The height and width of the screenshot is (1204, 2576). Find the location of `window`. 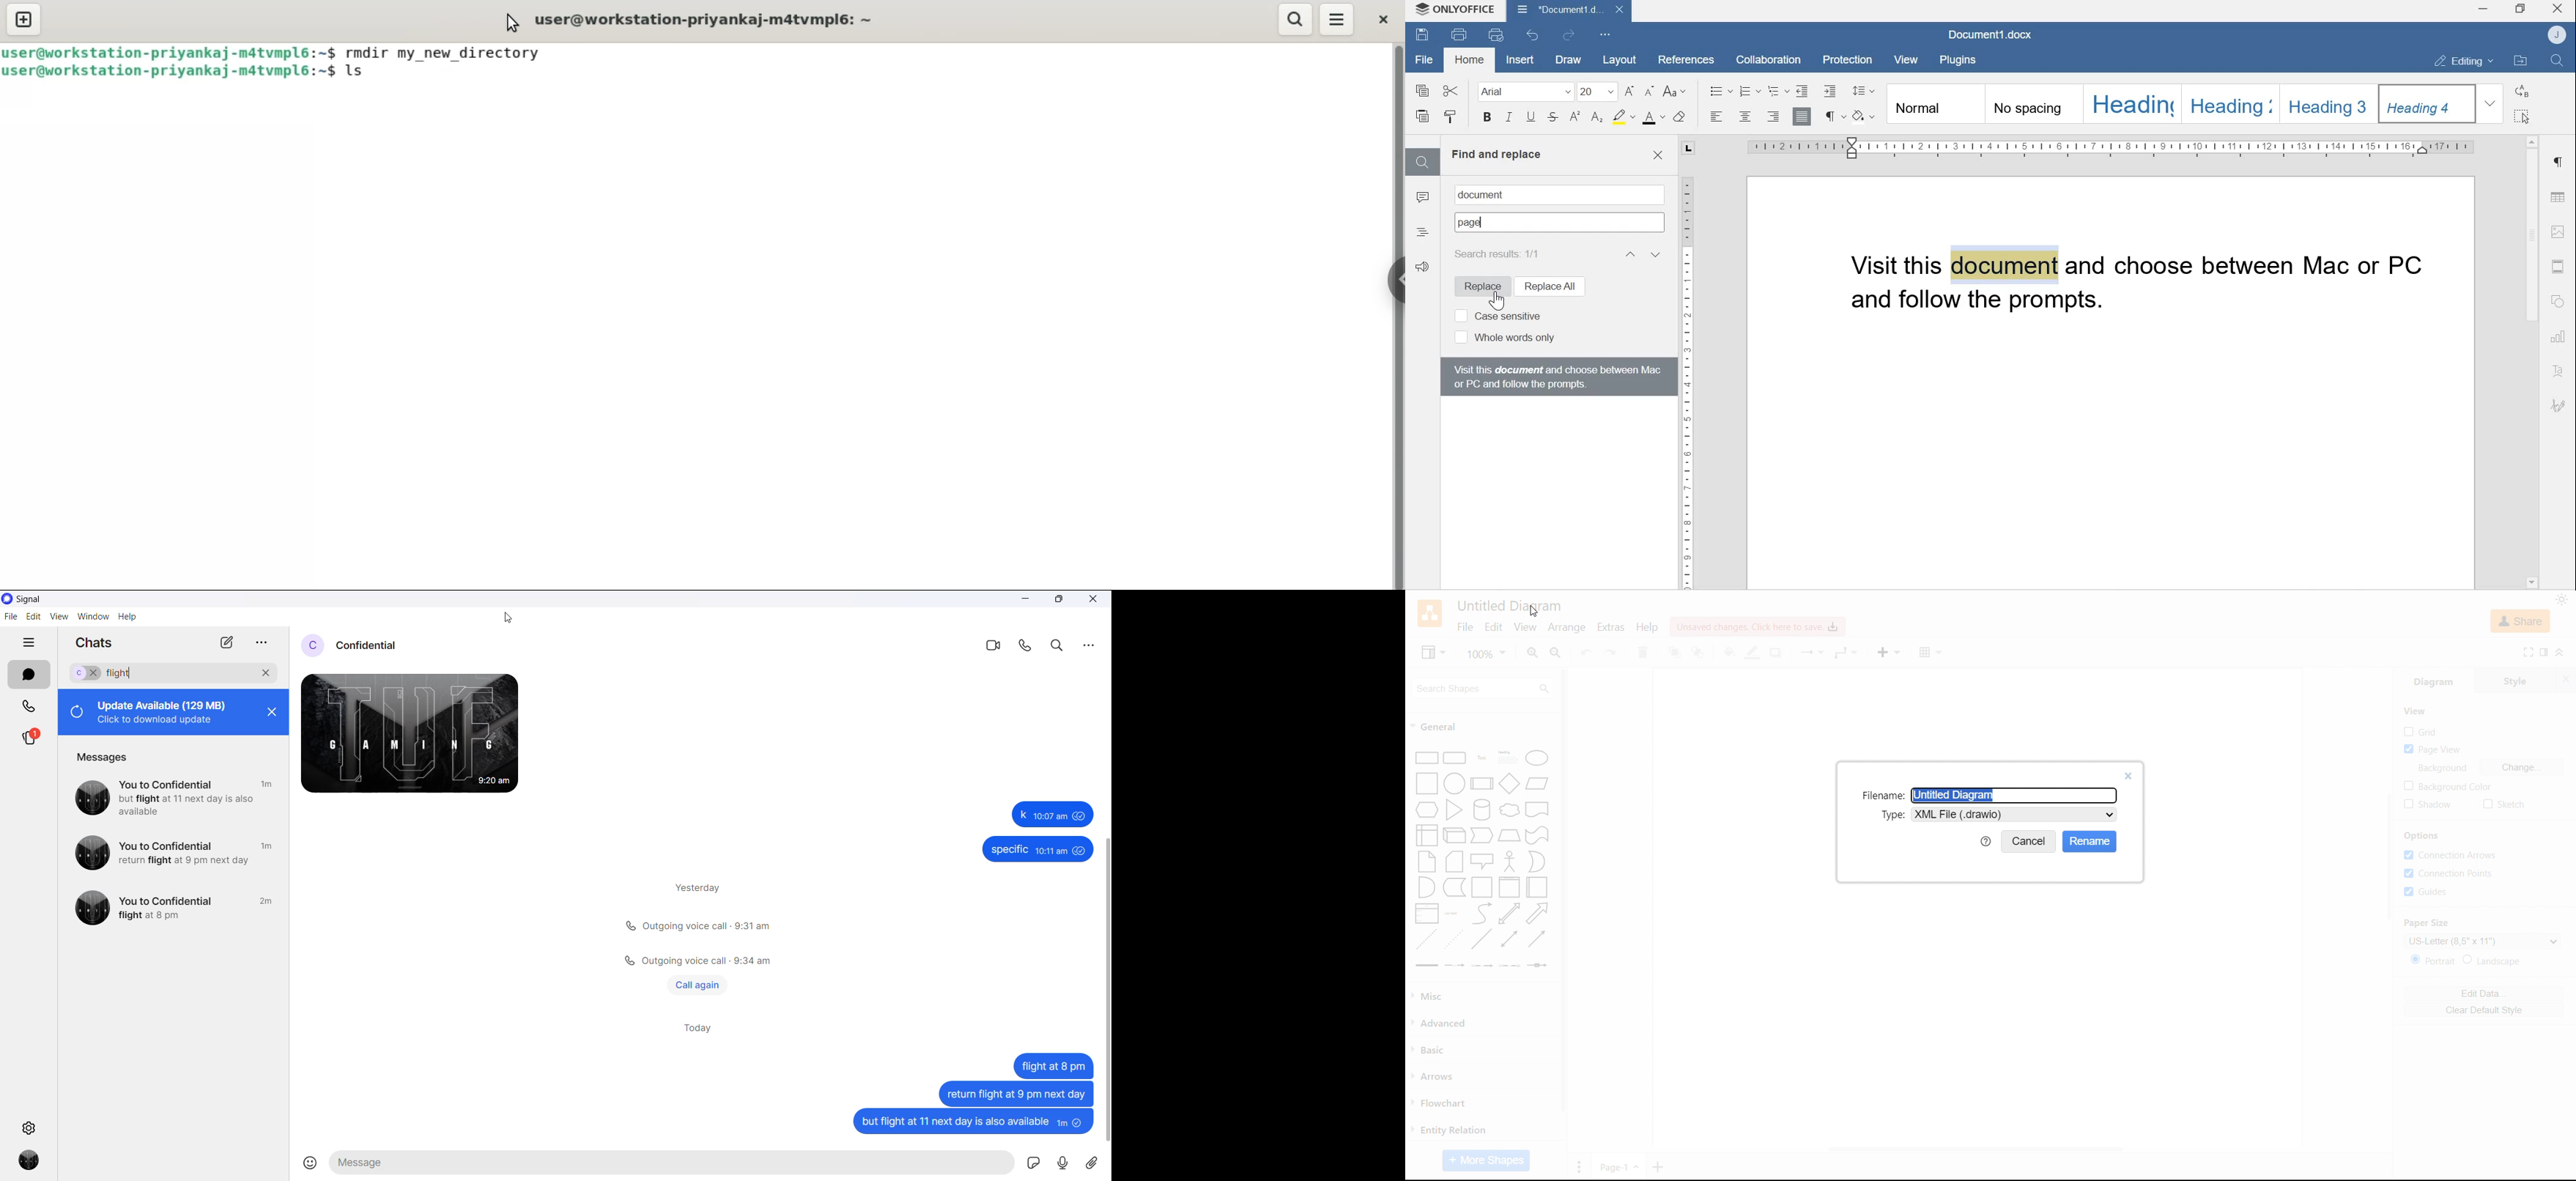

window is located at coordinates (93, 618).